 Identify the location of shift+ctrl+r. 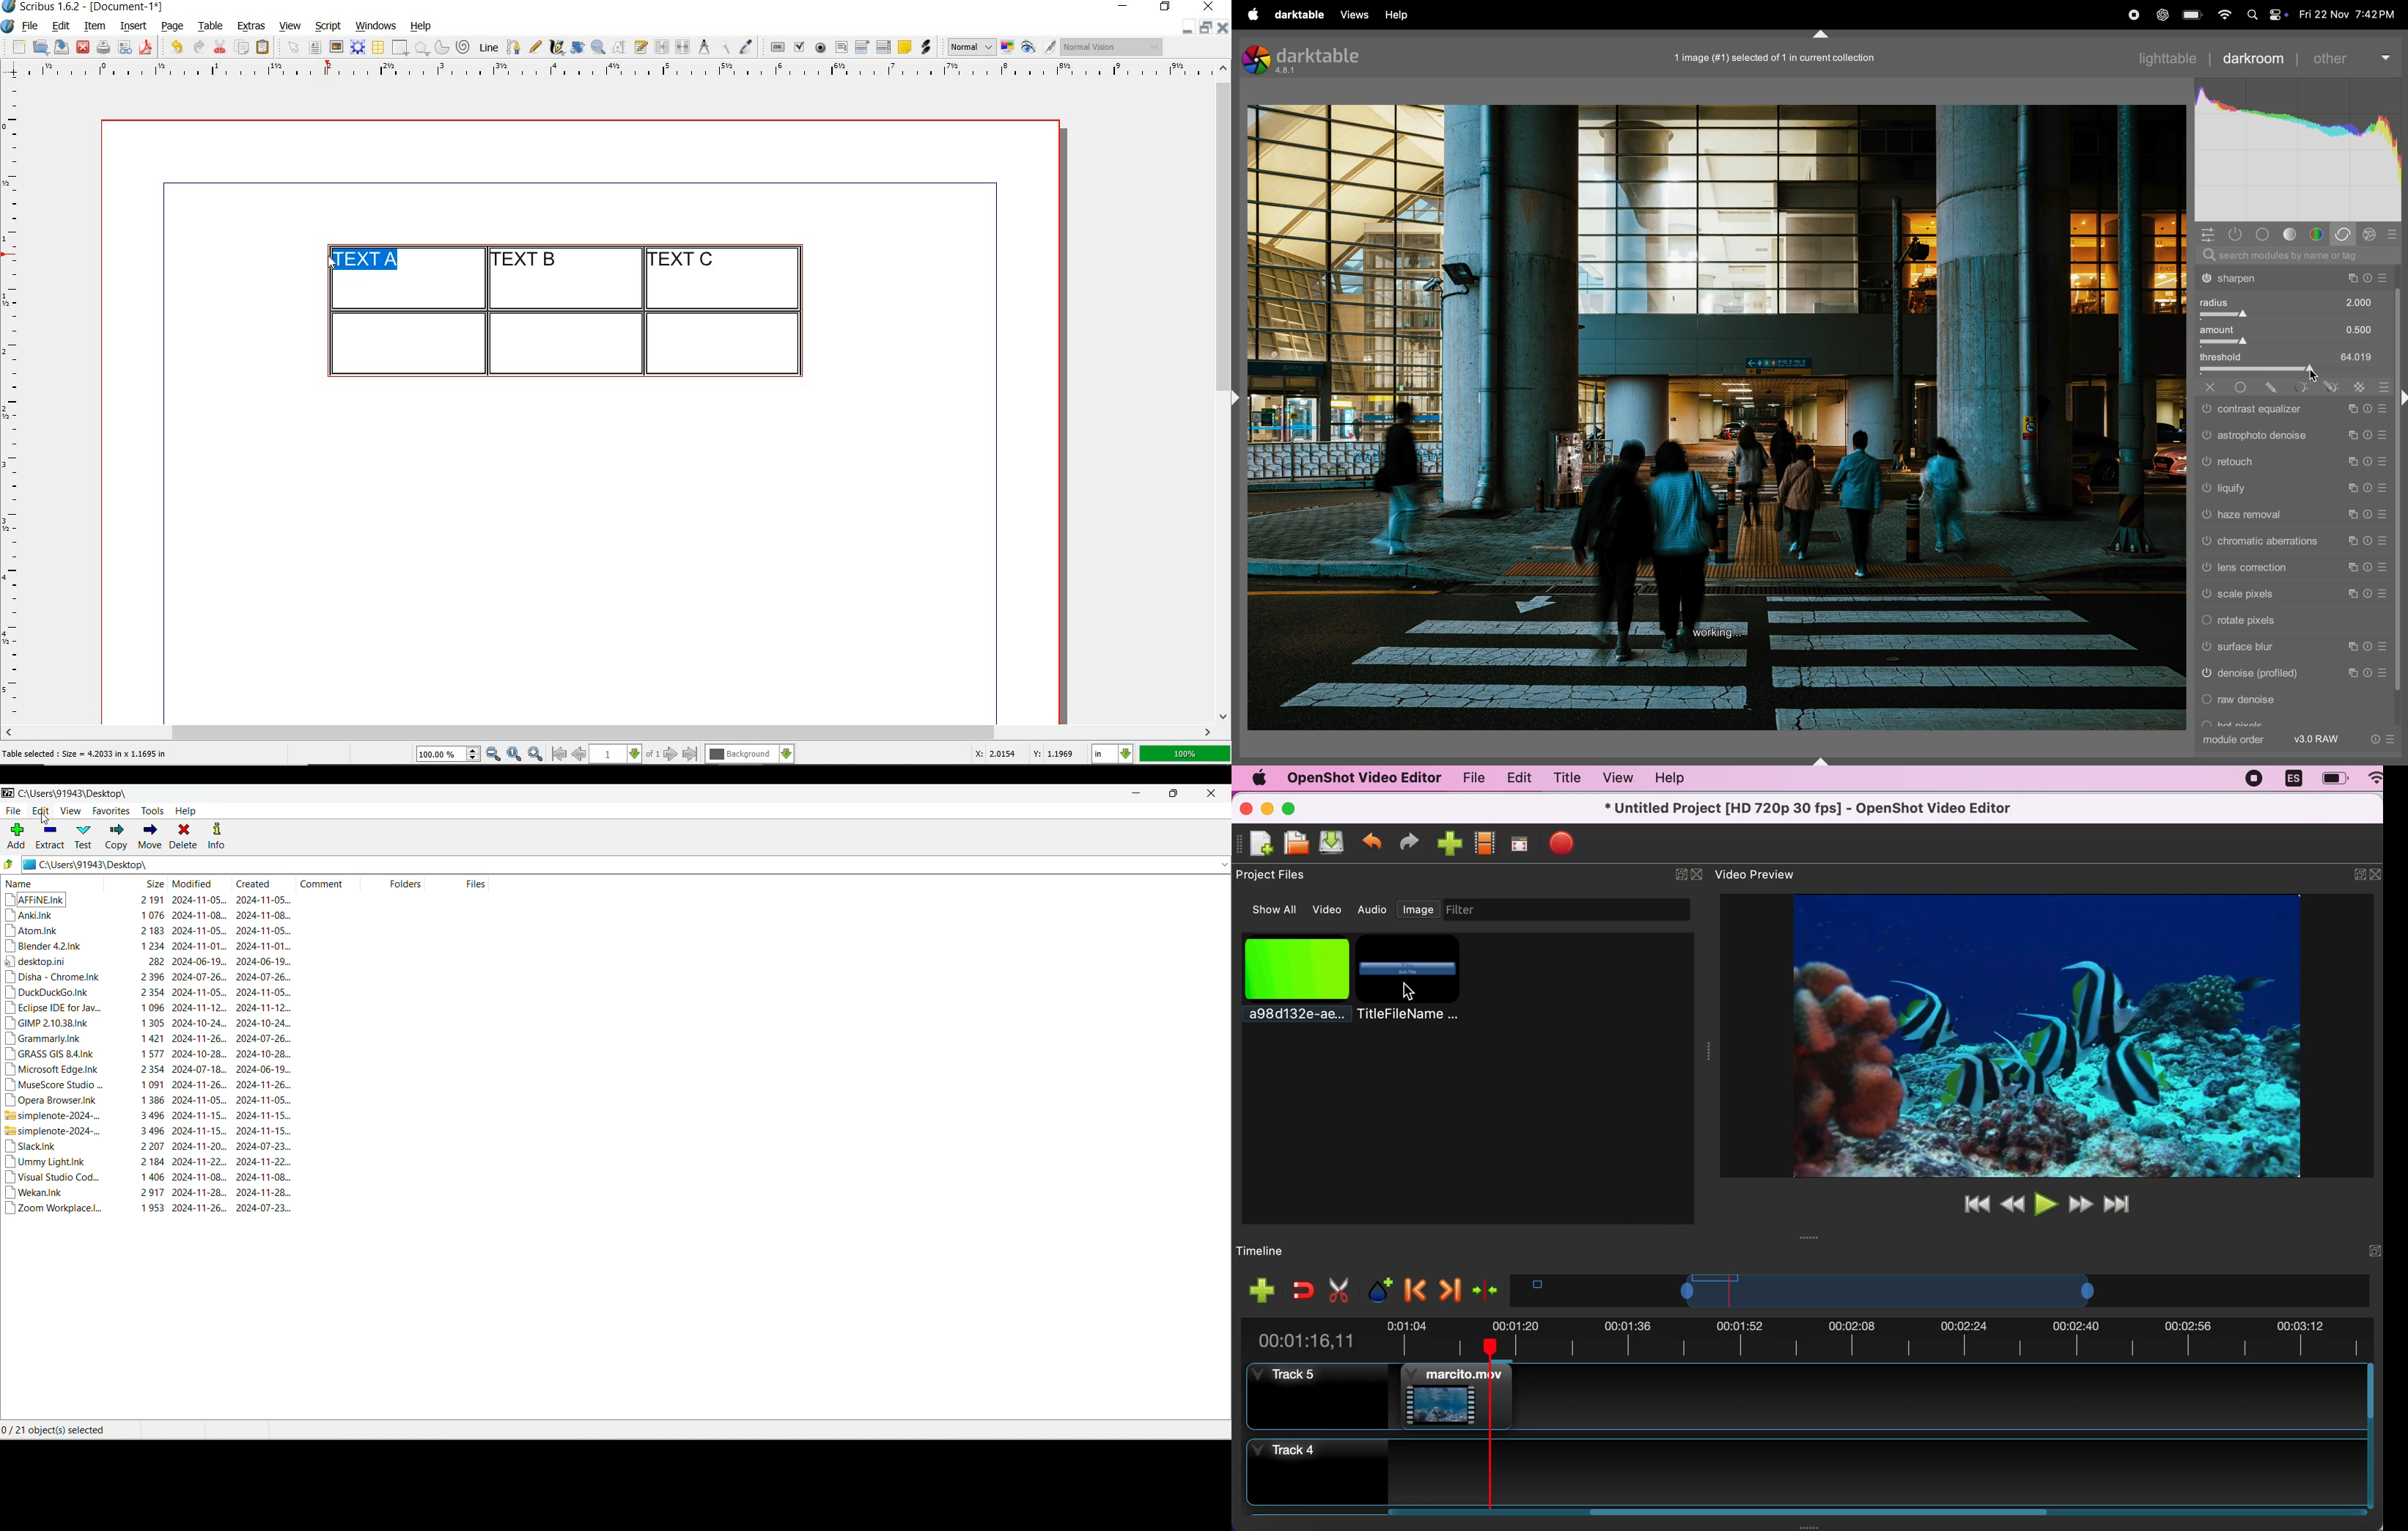
(2401, 397).